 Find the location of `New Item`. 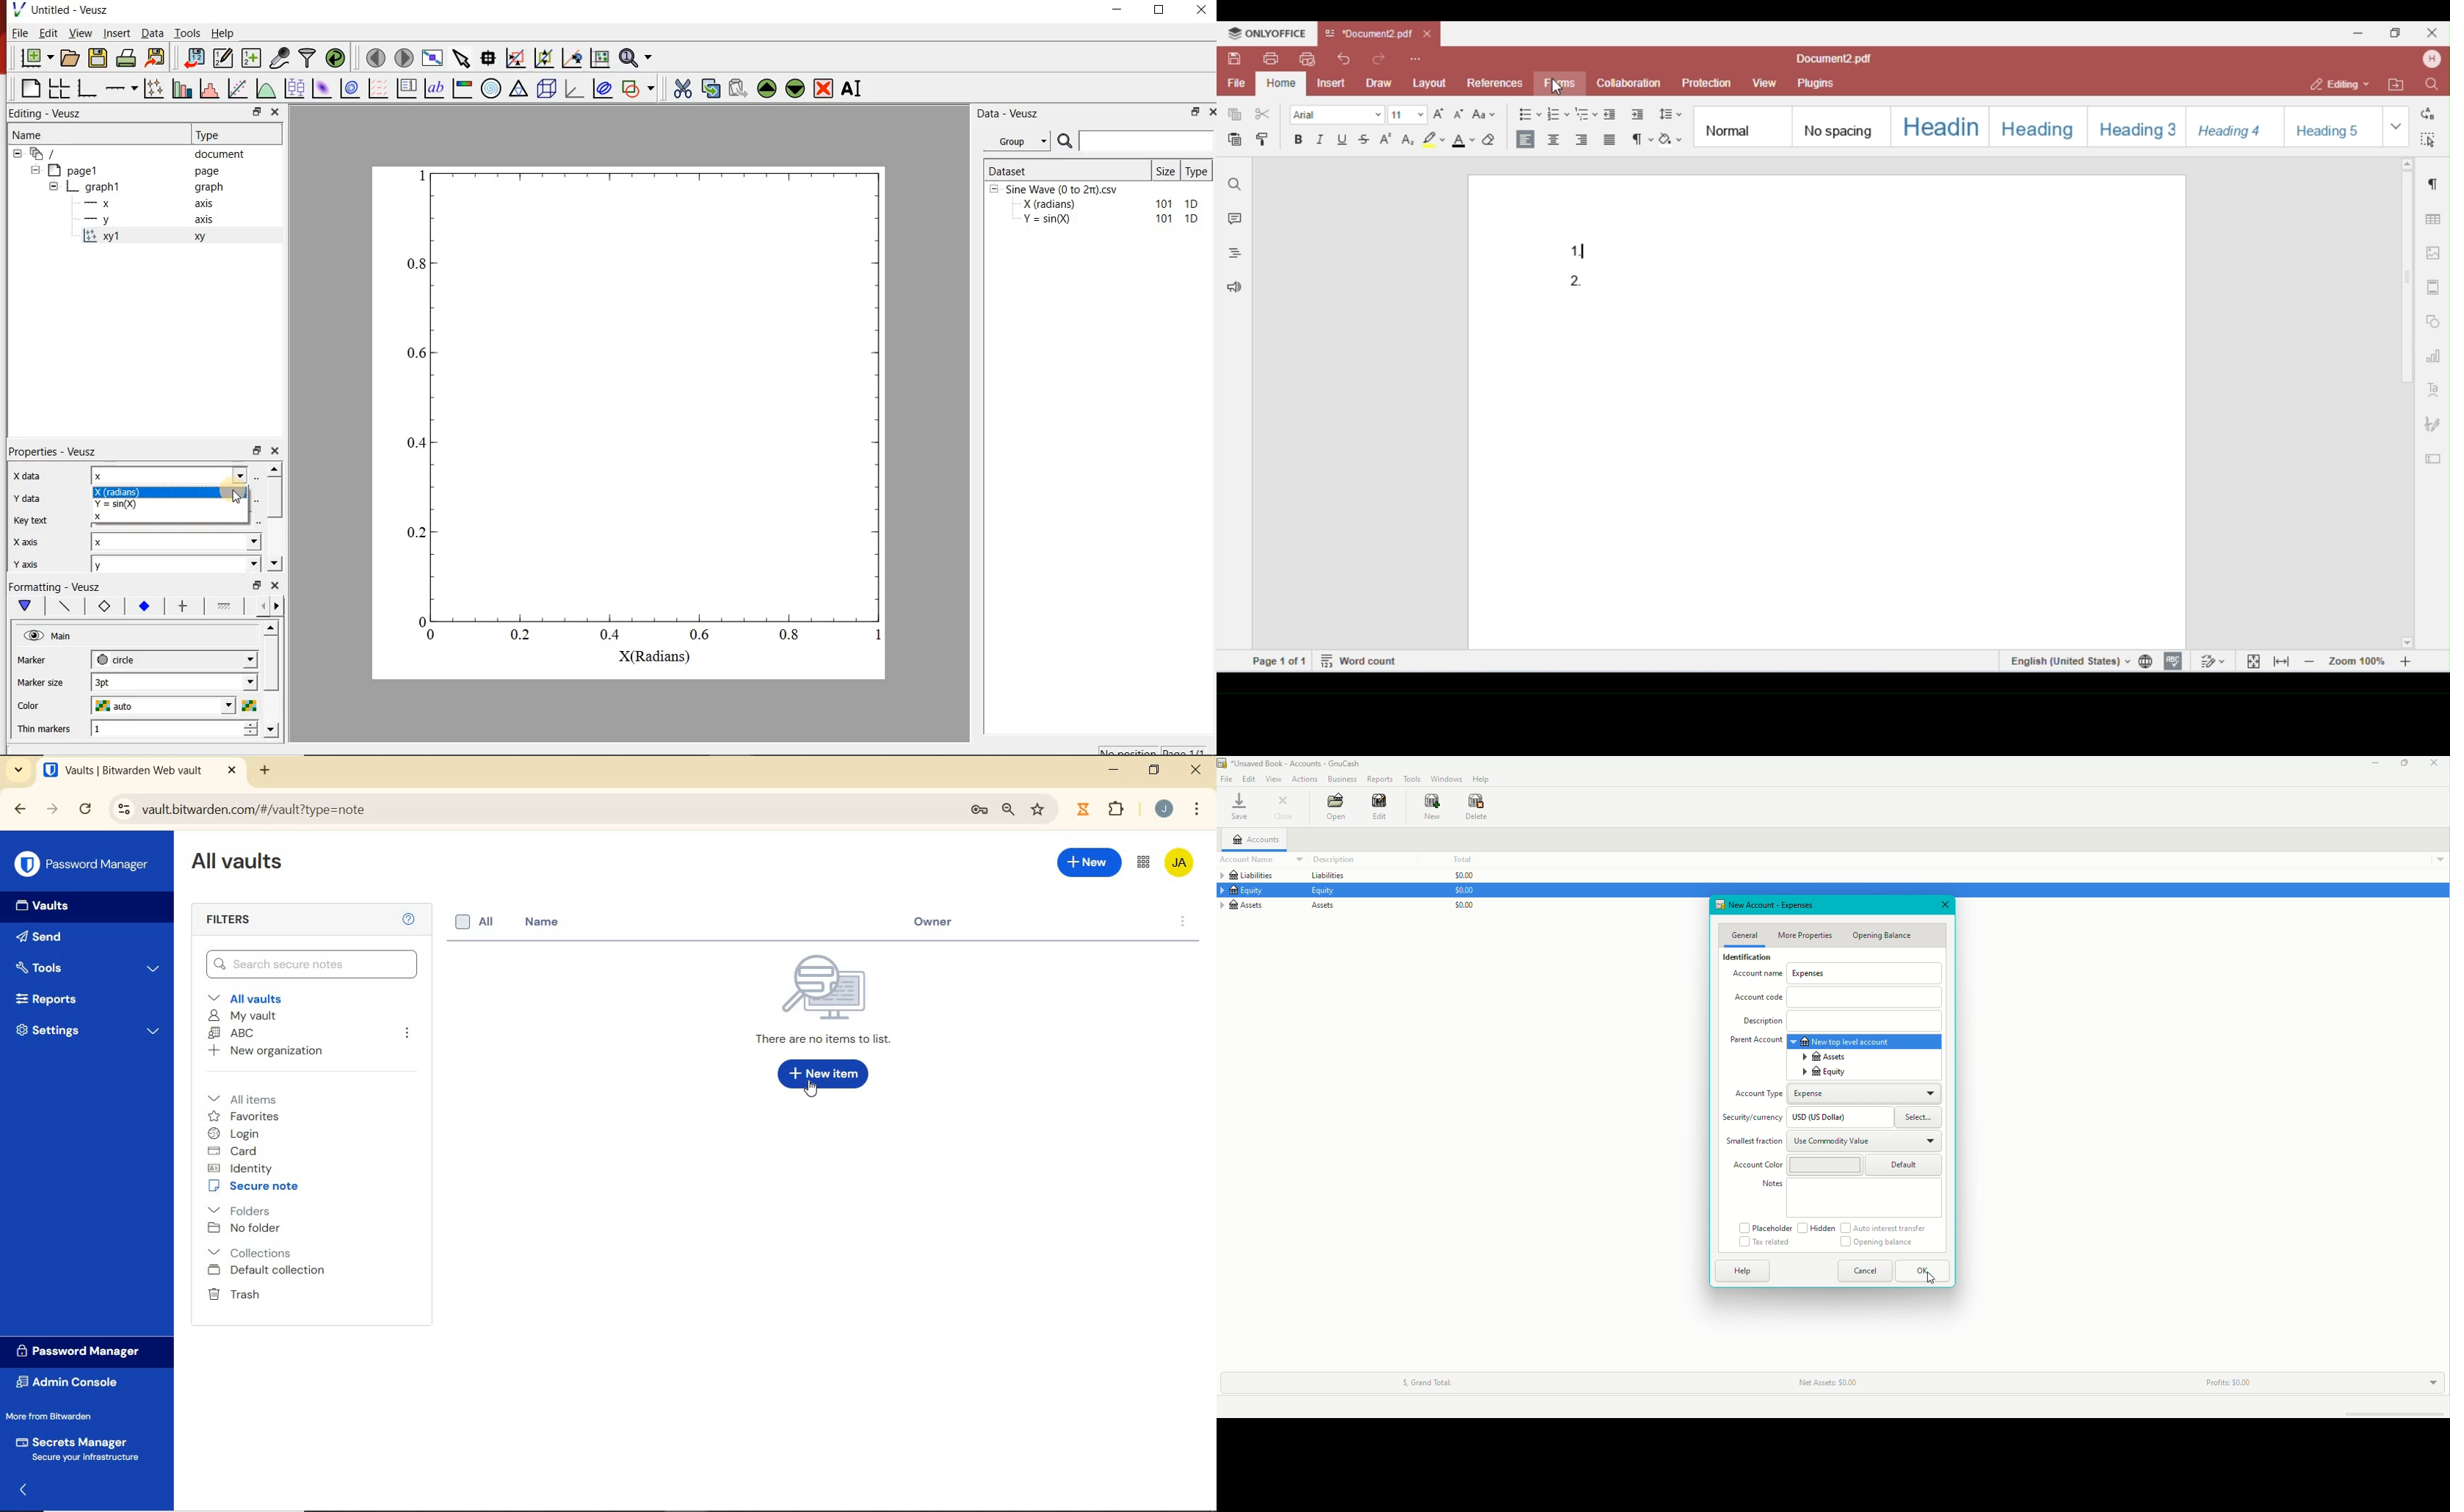

New Item is located at coordinates (824, 1073).